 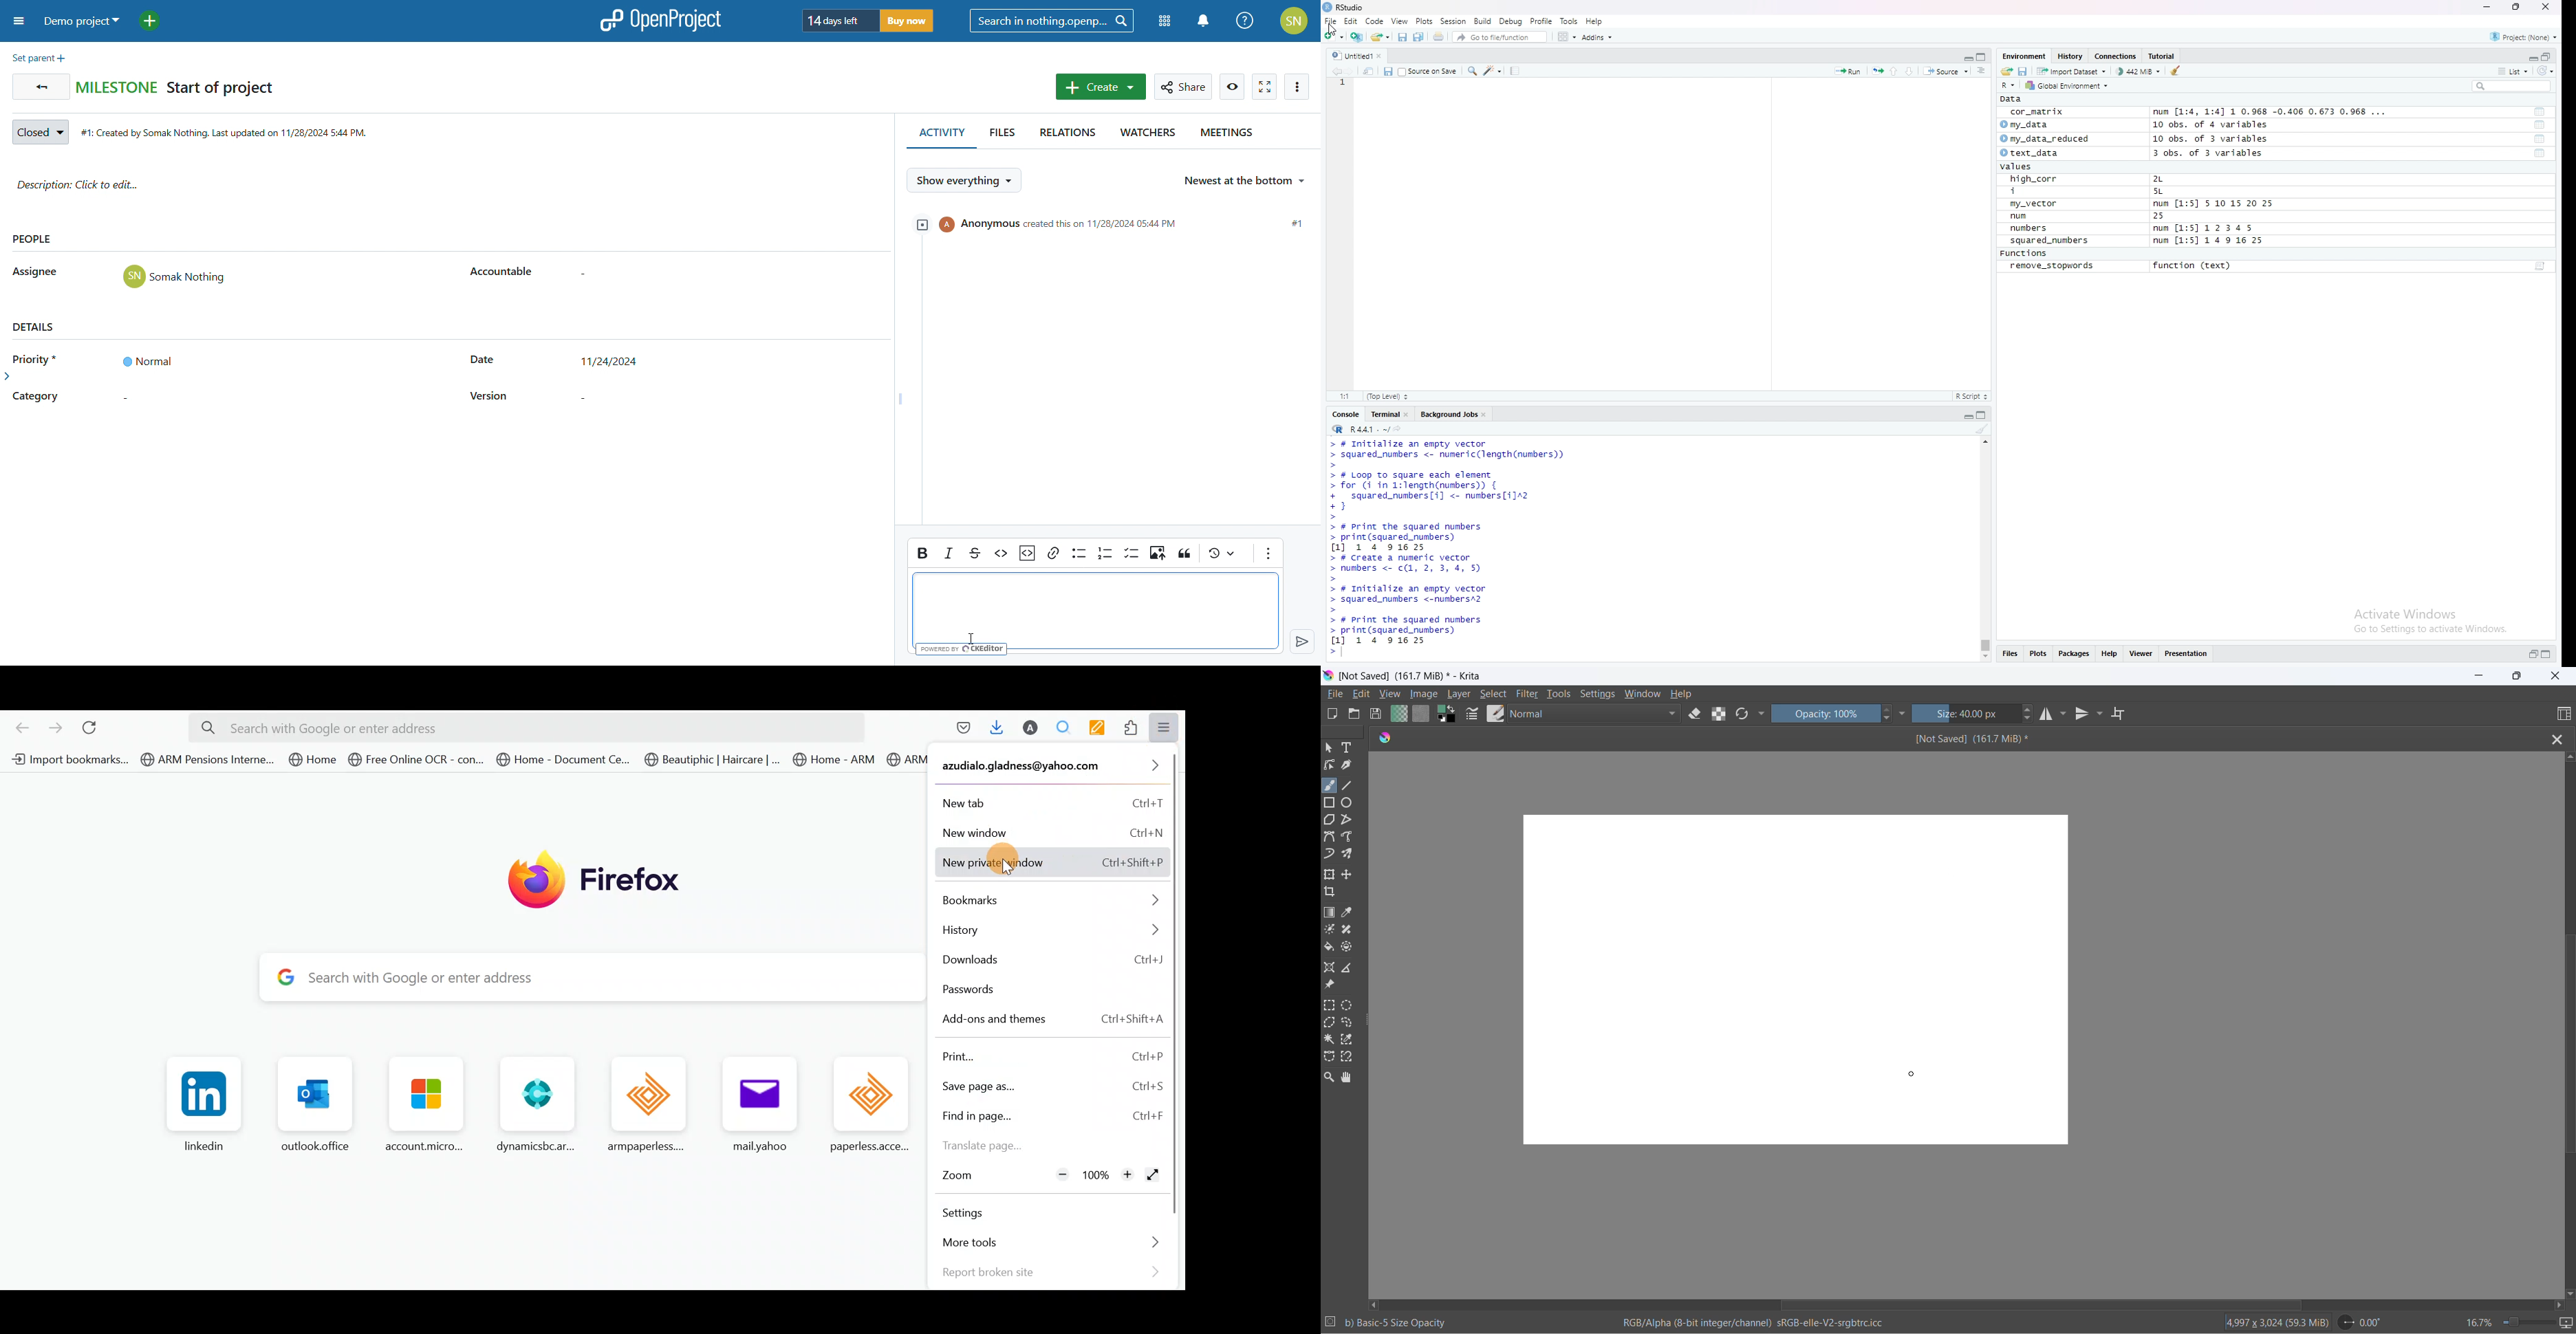 What do you see at coordinates (1050, 1272) in the screenshot?
I see `Report broken site` at bounding box center [1050, 1272].